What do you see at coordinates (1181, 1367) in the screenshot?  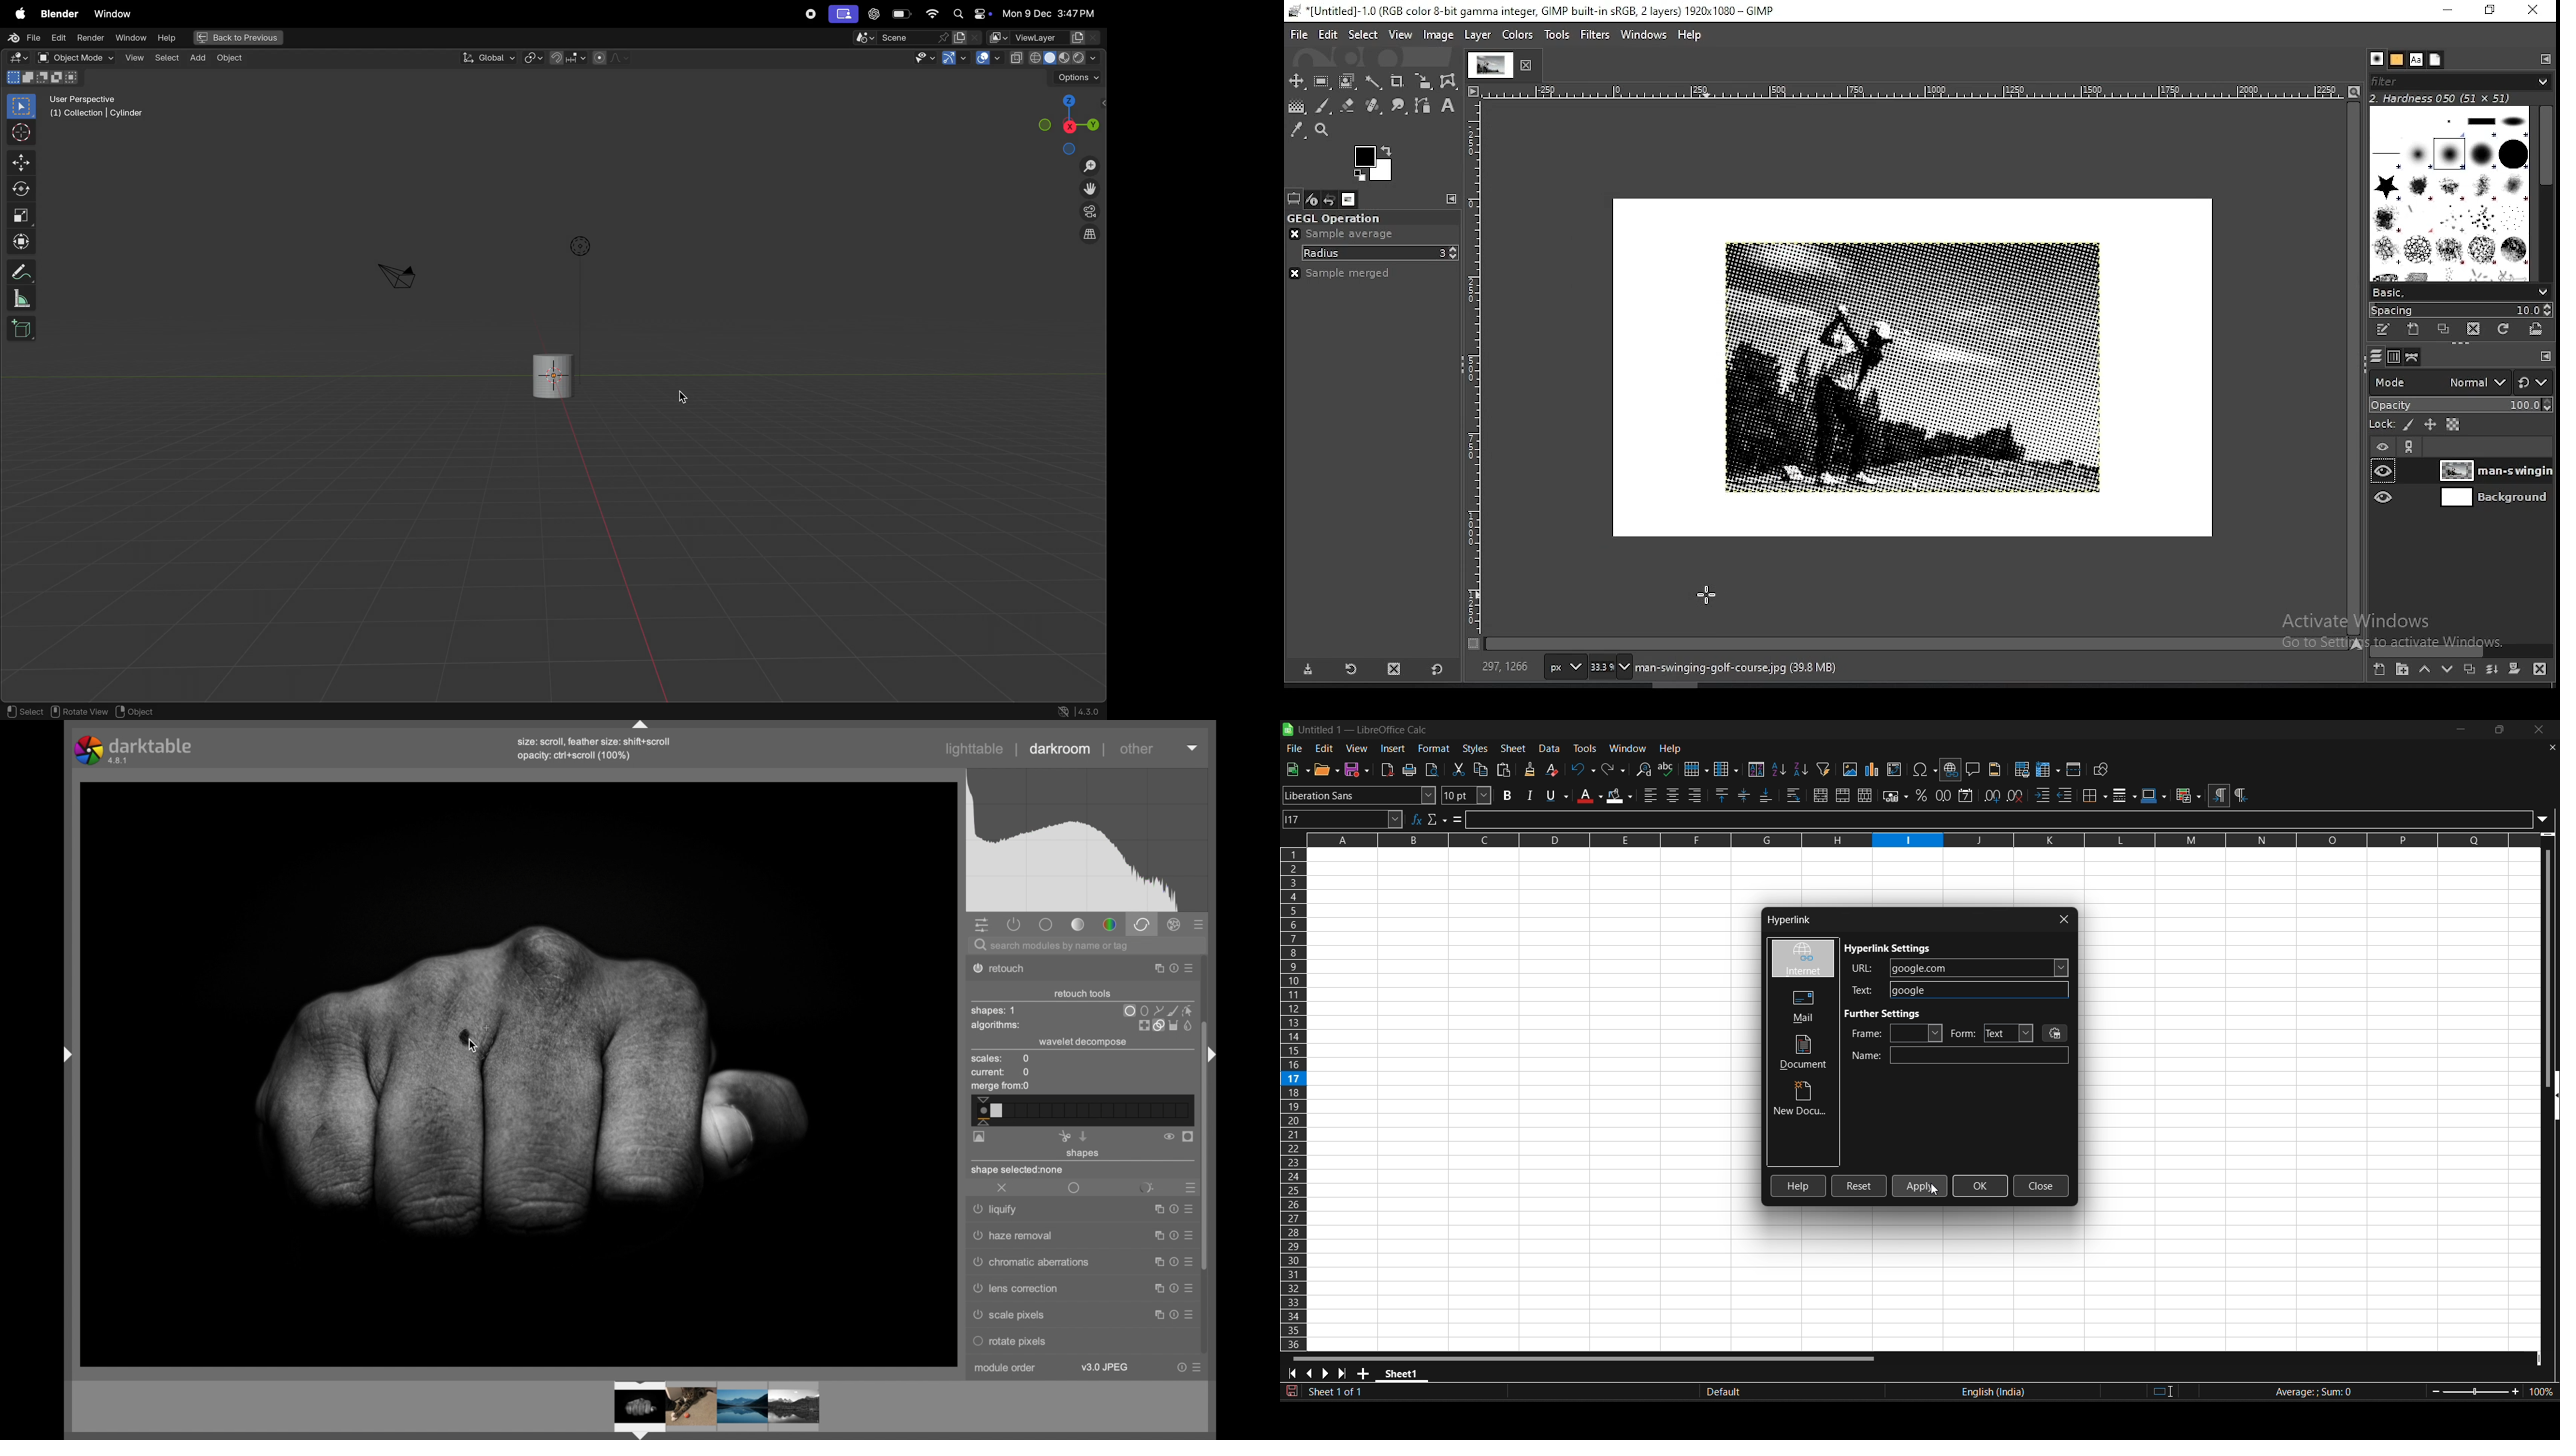 I see `help` at bounding box center [1181, 1367].